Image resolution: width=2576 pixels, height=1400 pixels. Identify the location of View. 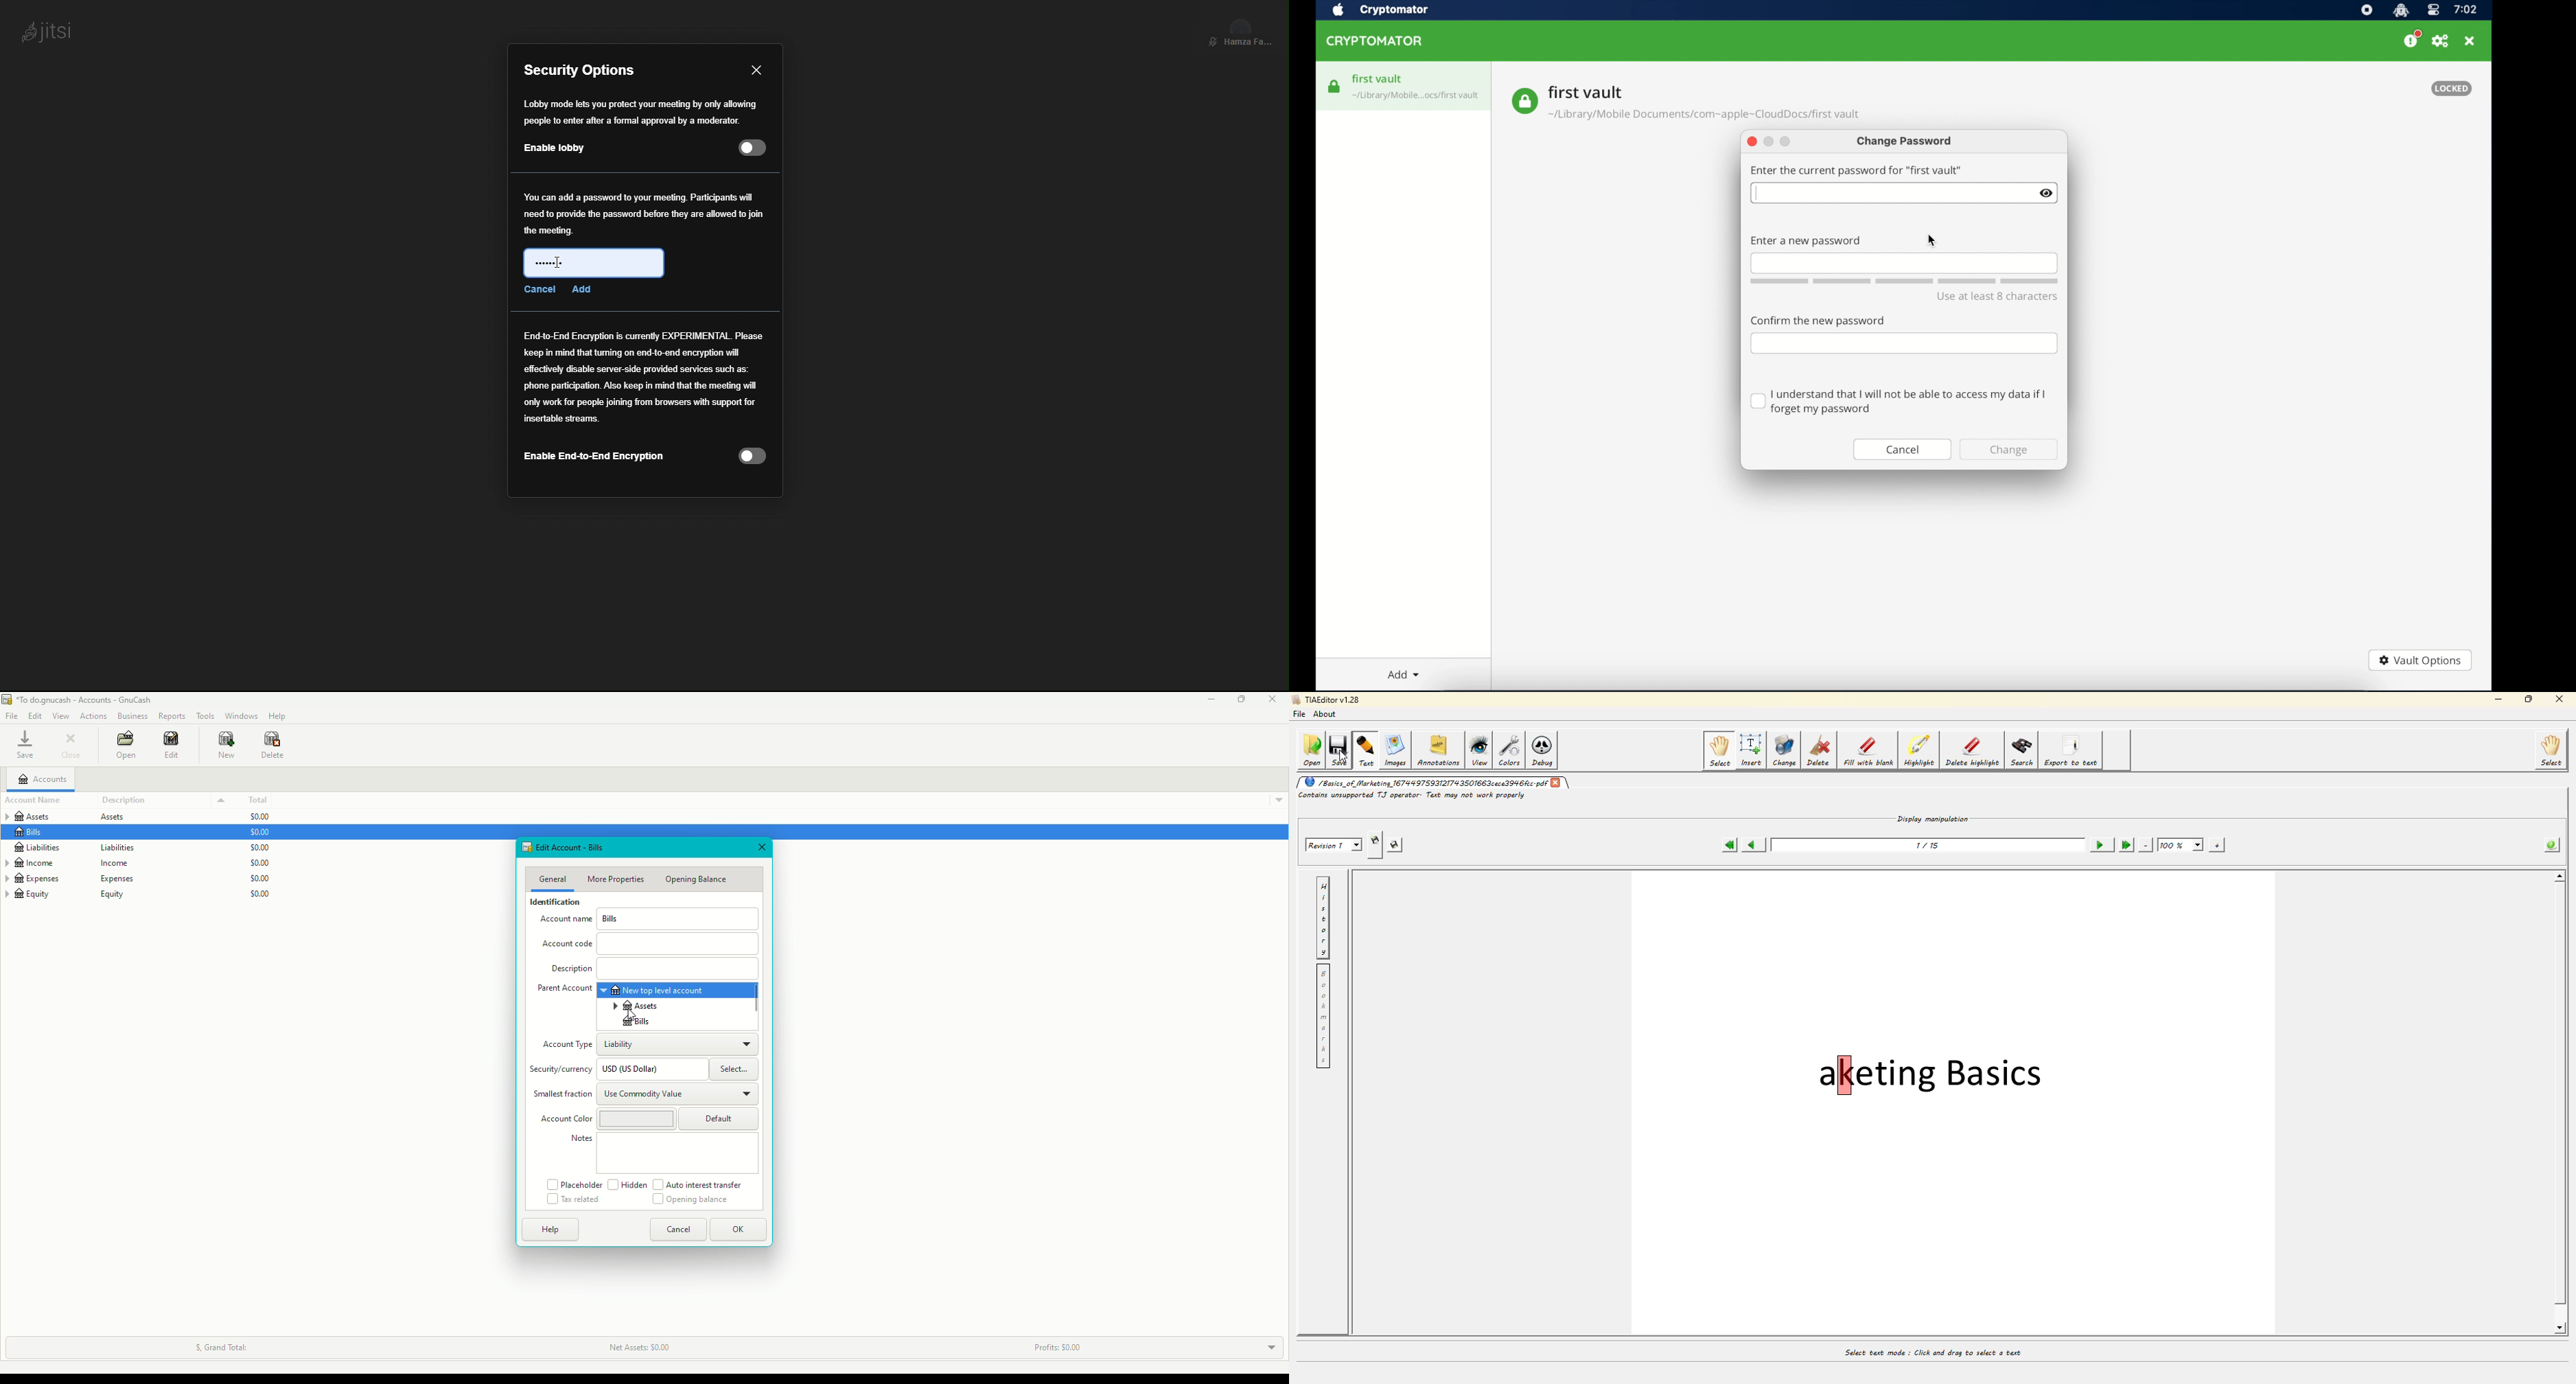
(62, 717).